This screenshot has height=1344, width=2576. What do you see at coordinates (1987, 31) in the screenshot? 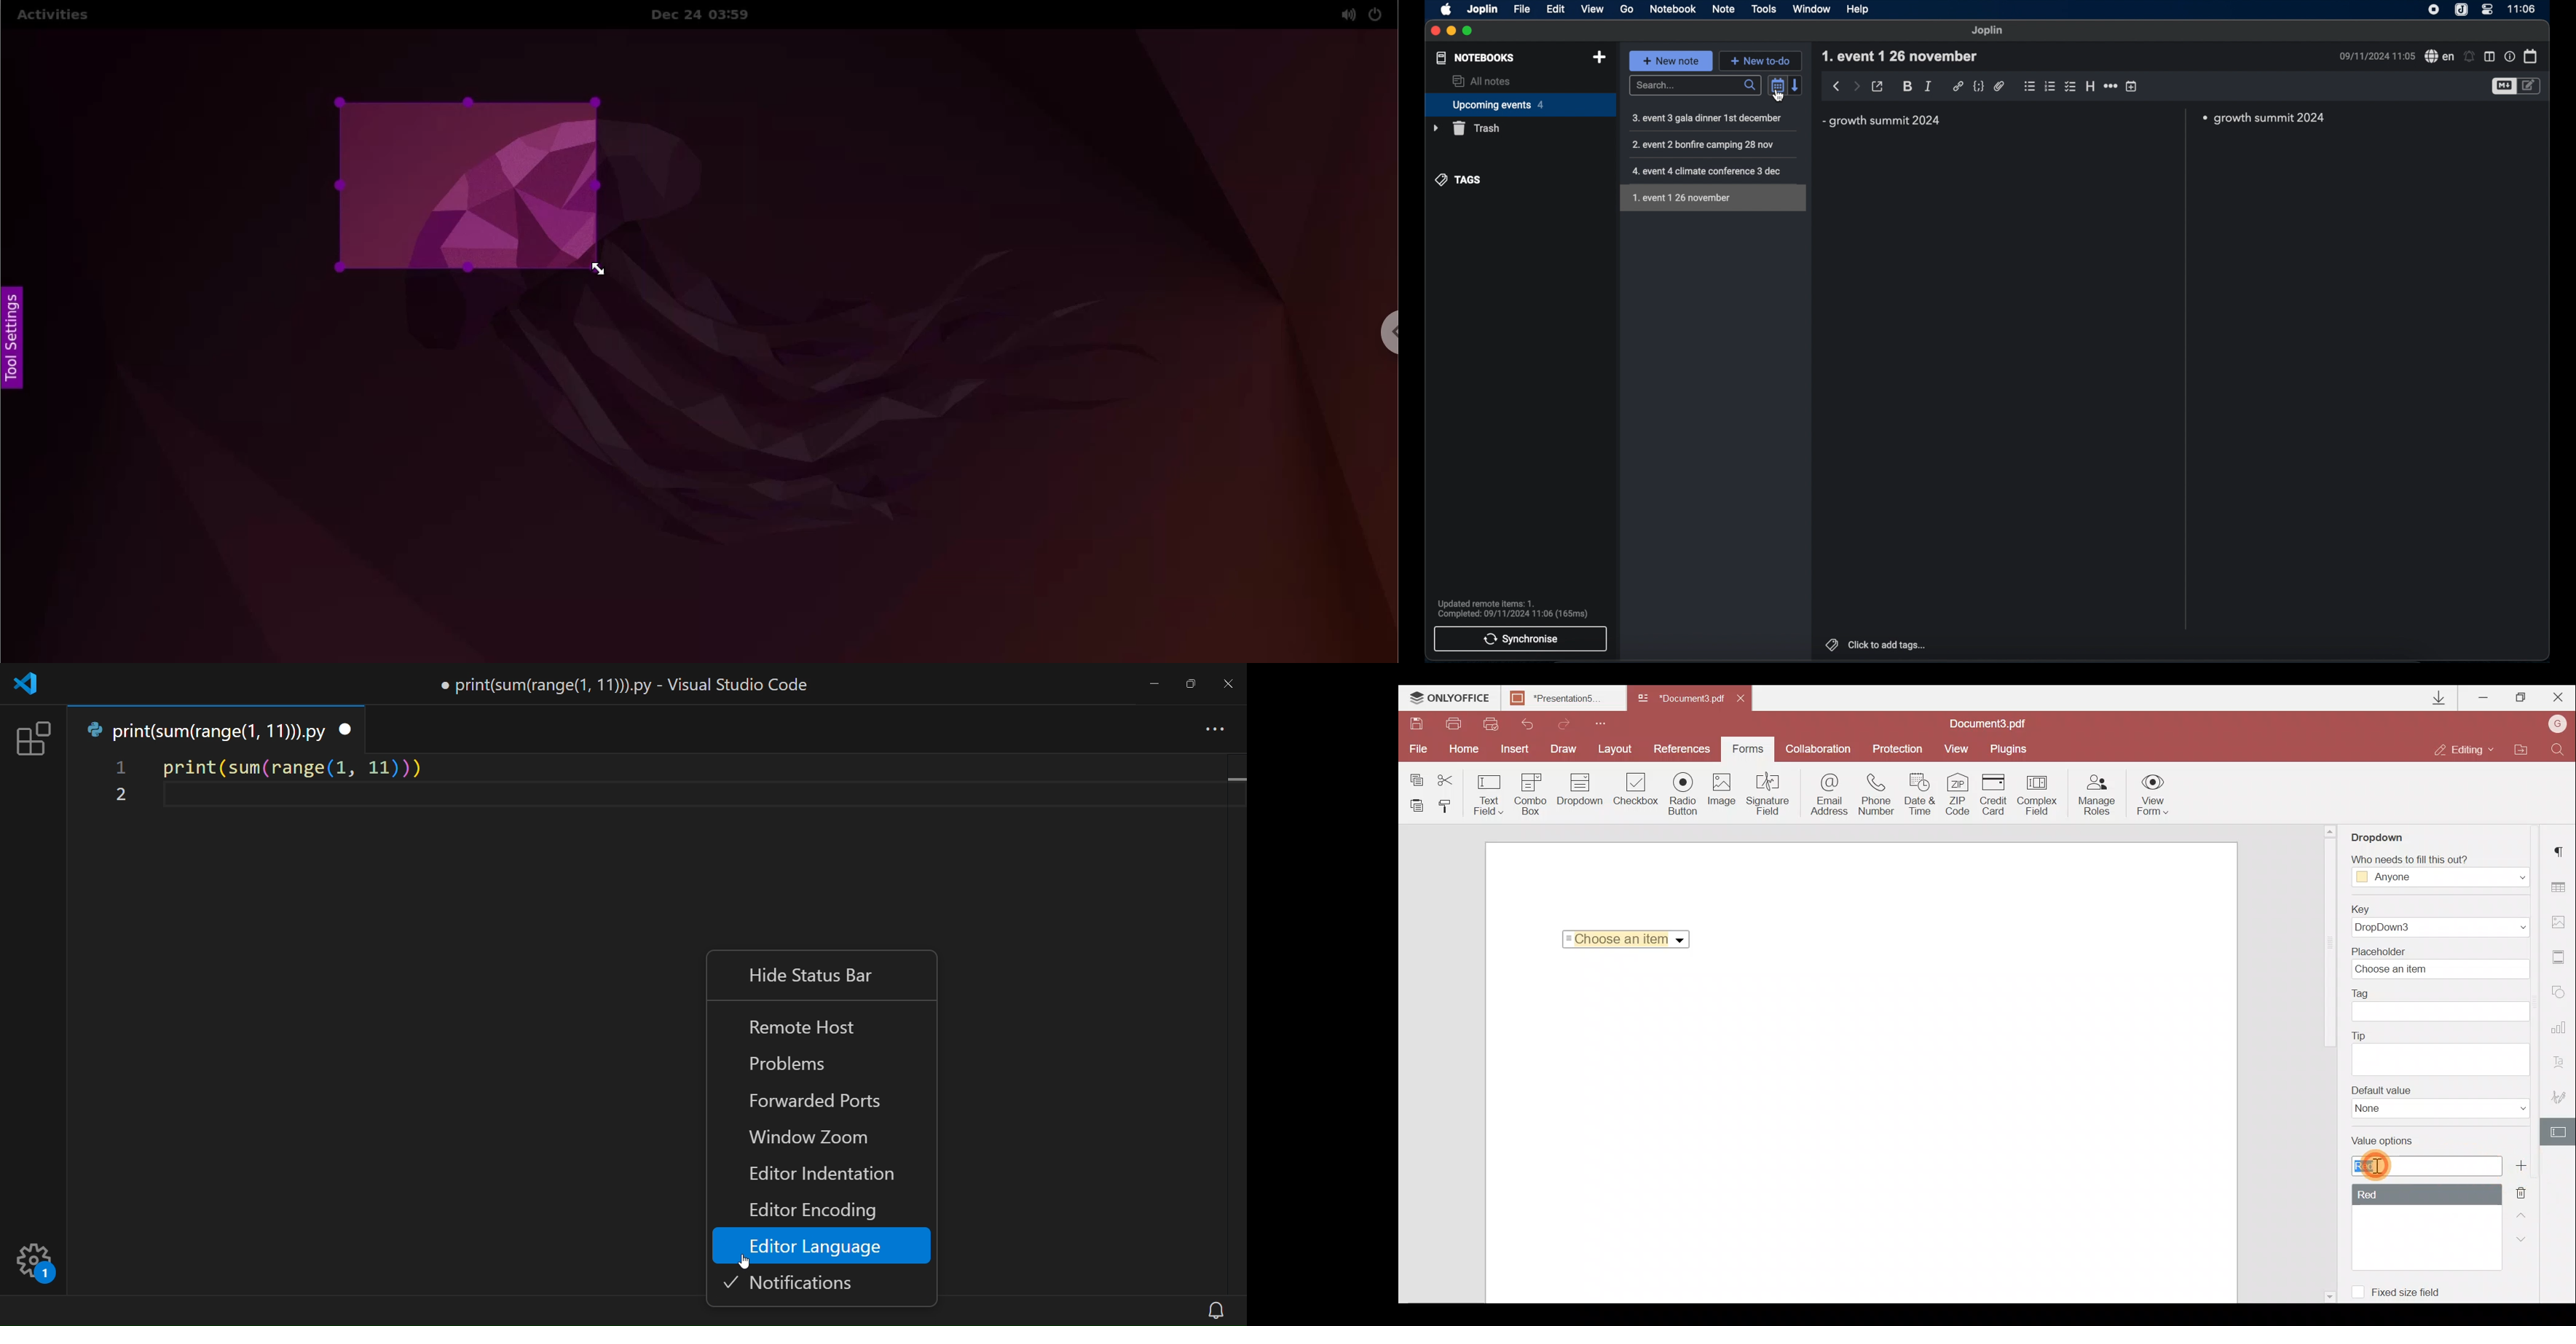
I see `Joplin` at bounding box center [1987, 31].